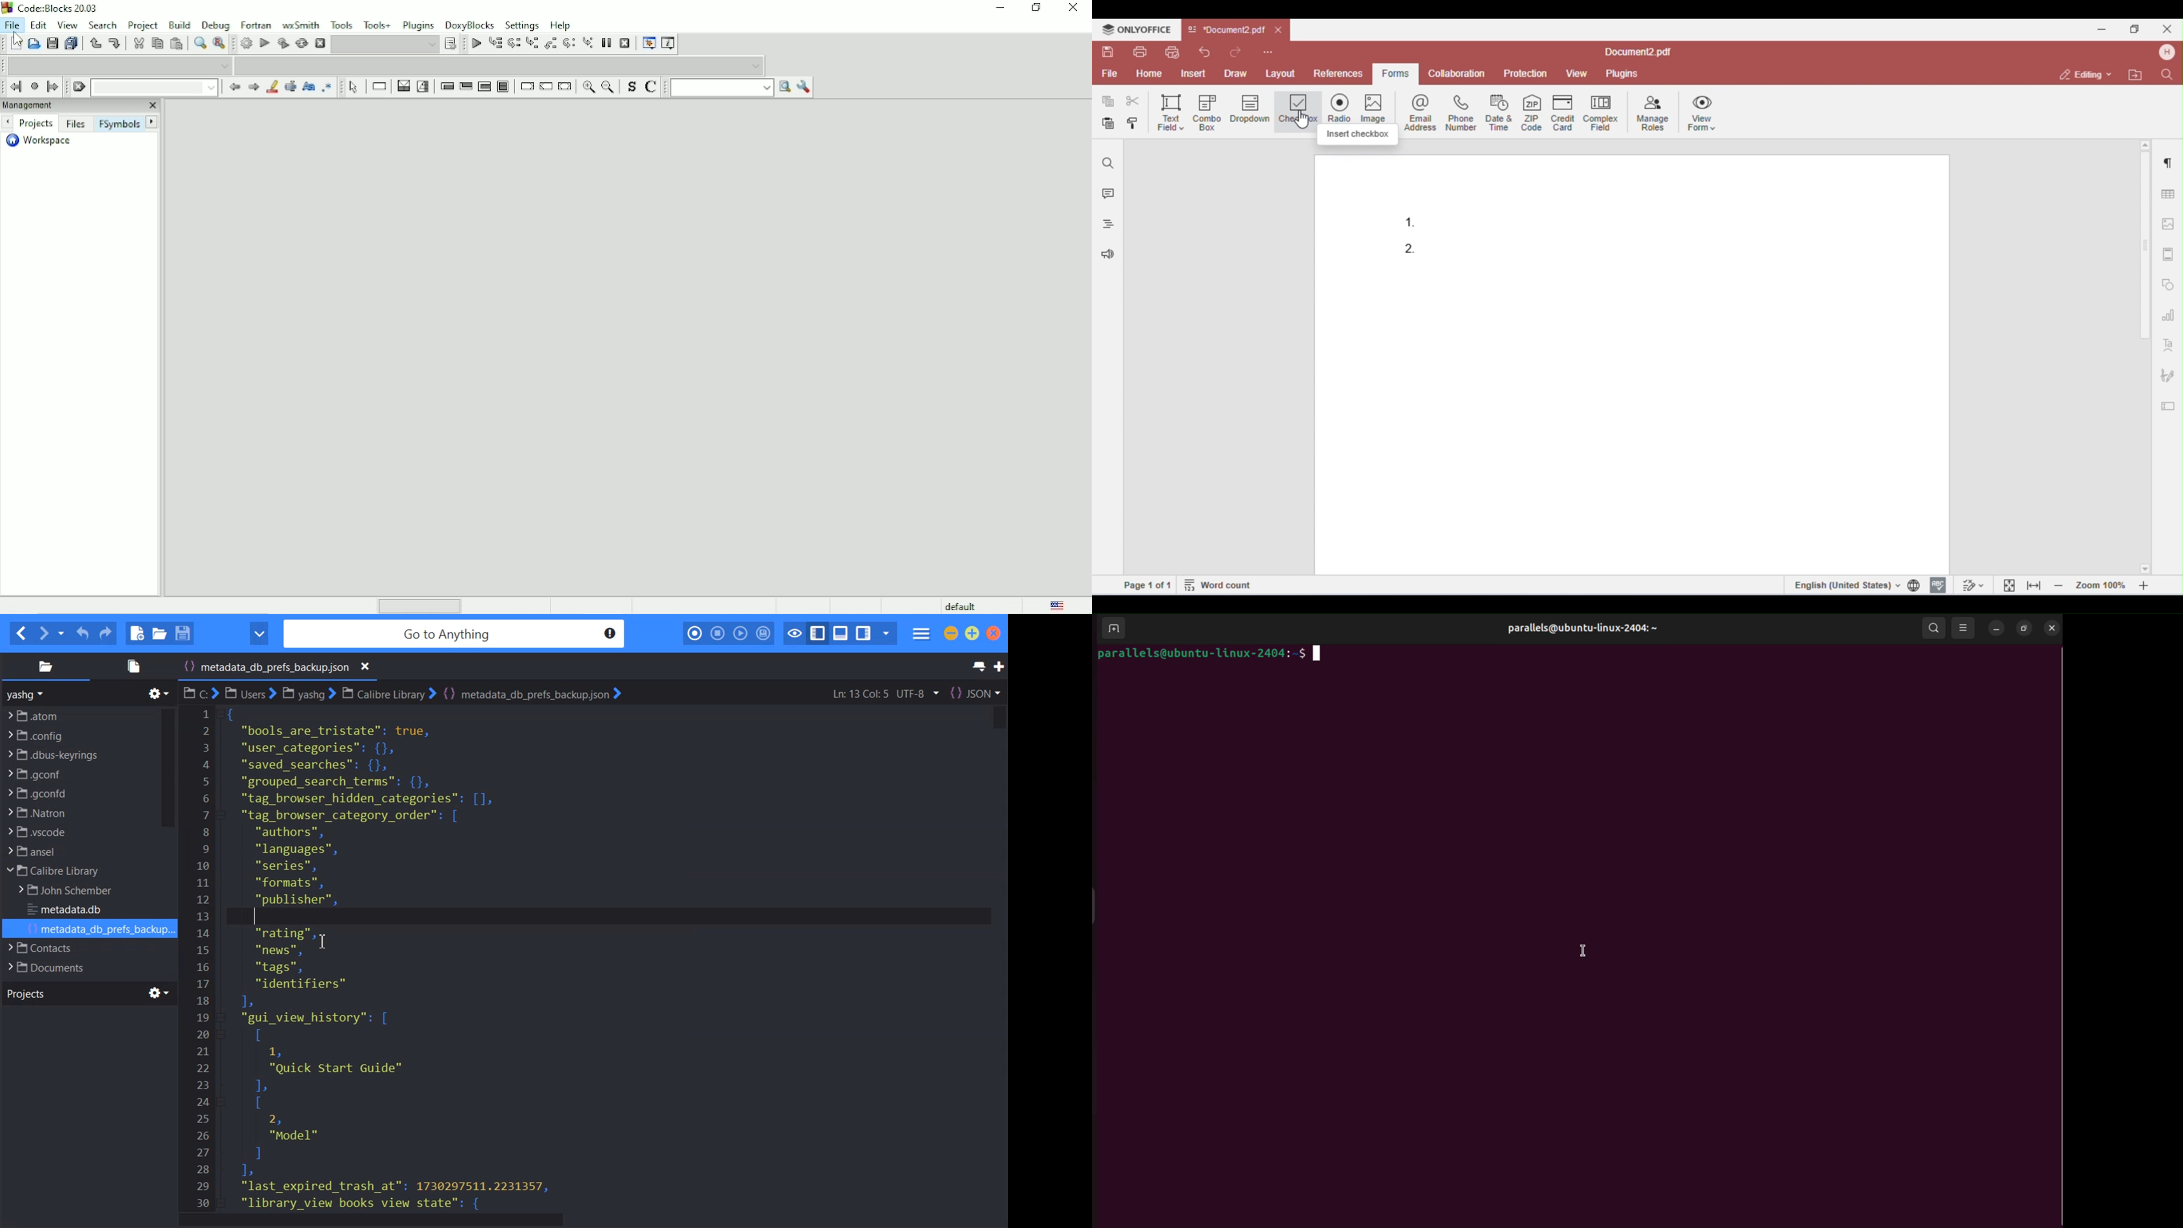 Image resolution: width=2184 pixels, height=1232 pixels. Describe the element at coordinates (1058, 605) in the screenshot. I see `Language` at that location.